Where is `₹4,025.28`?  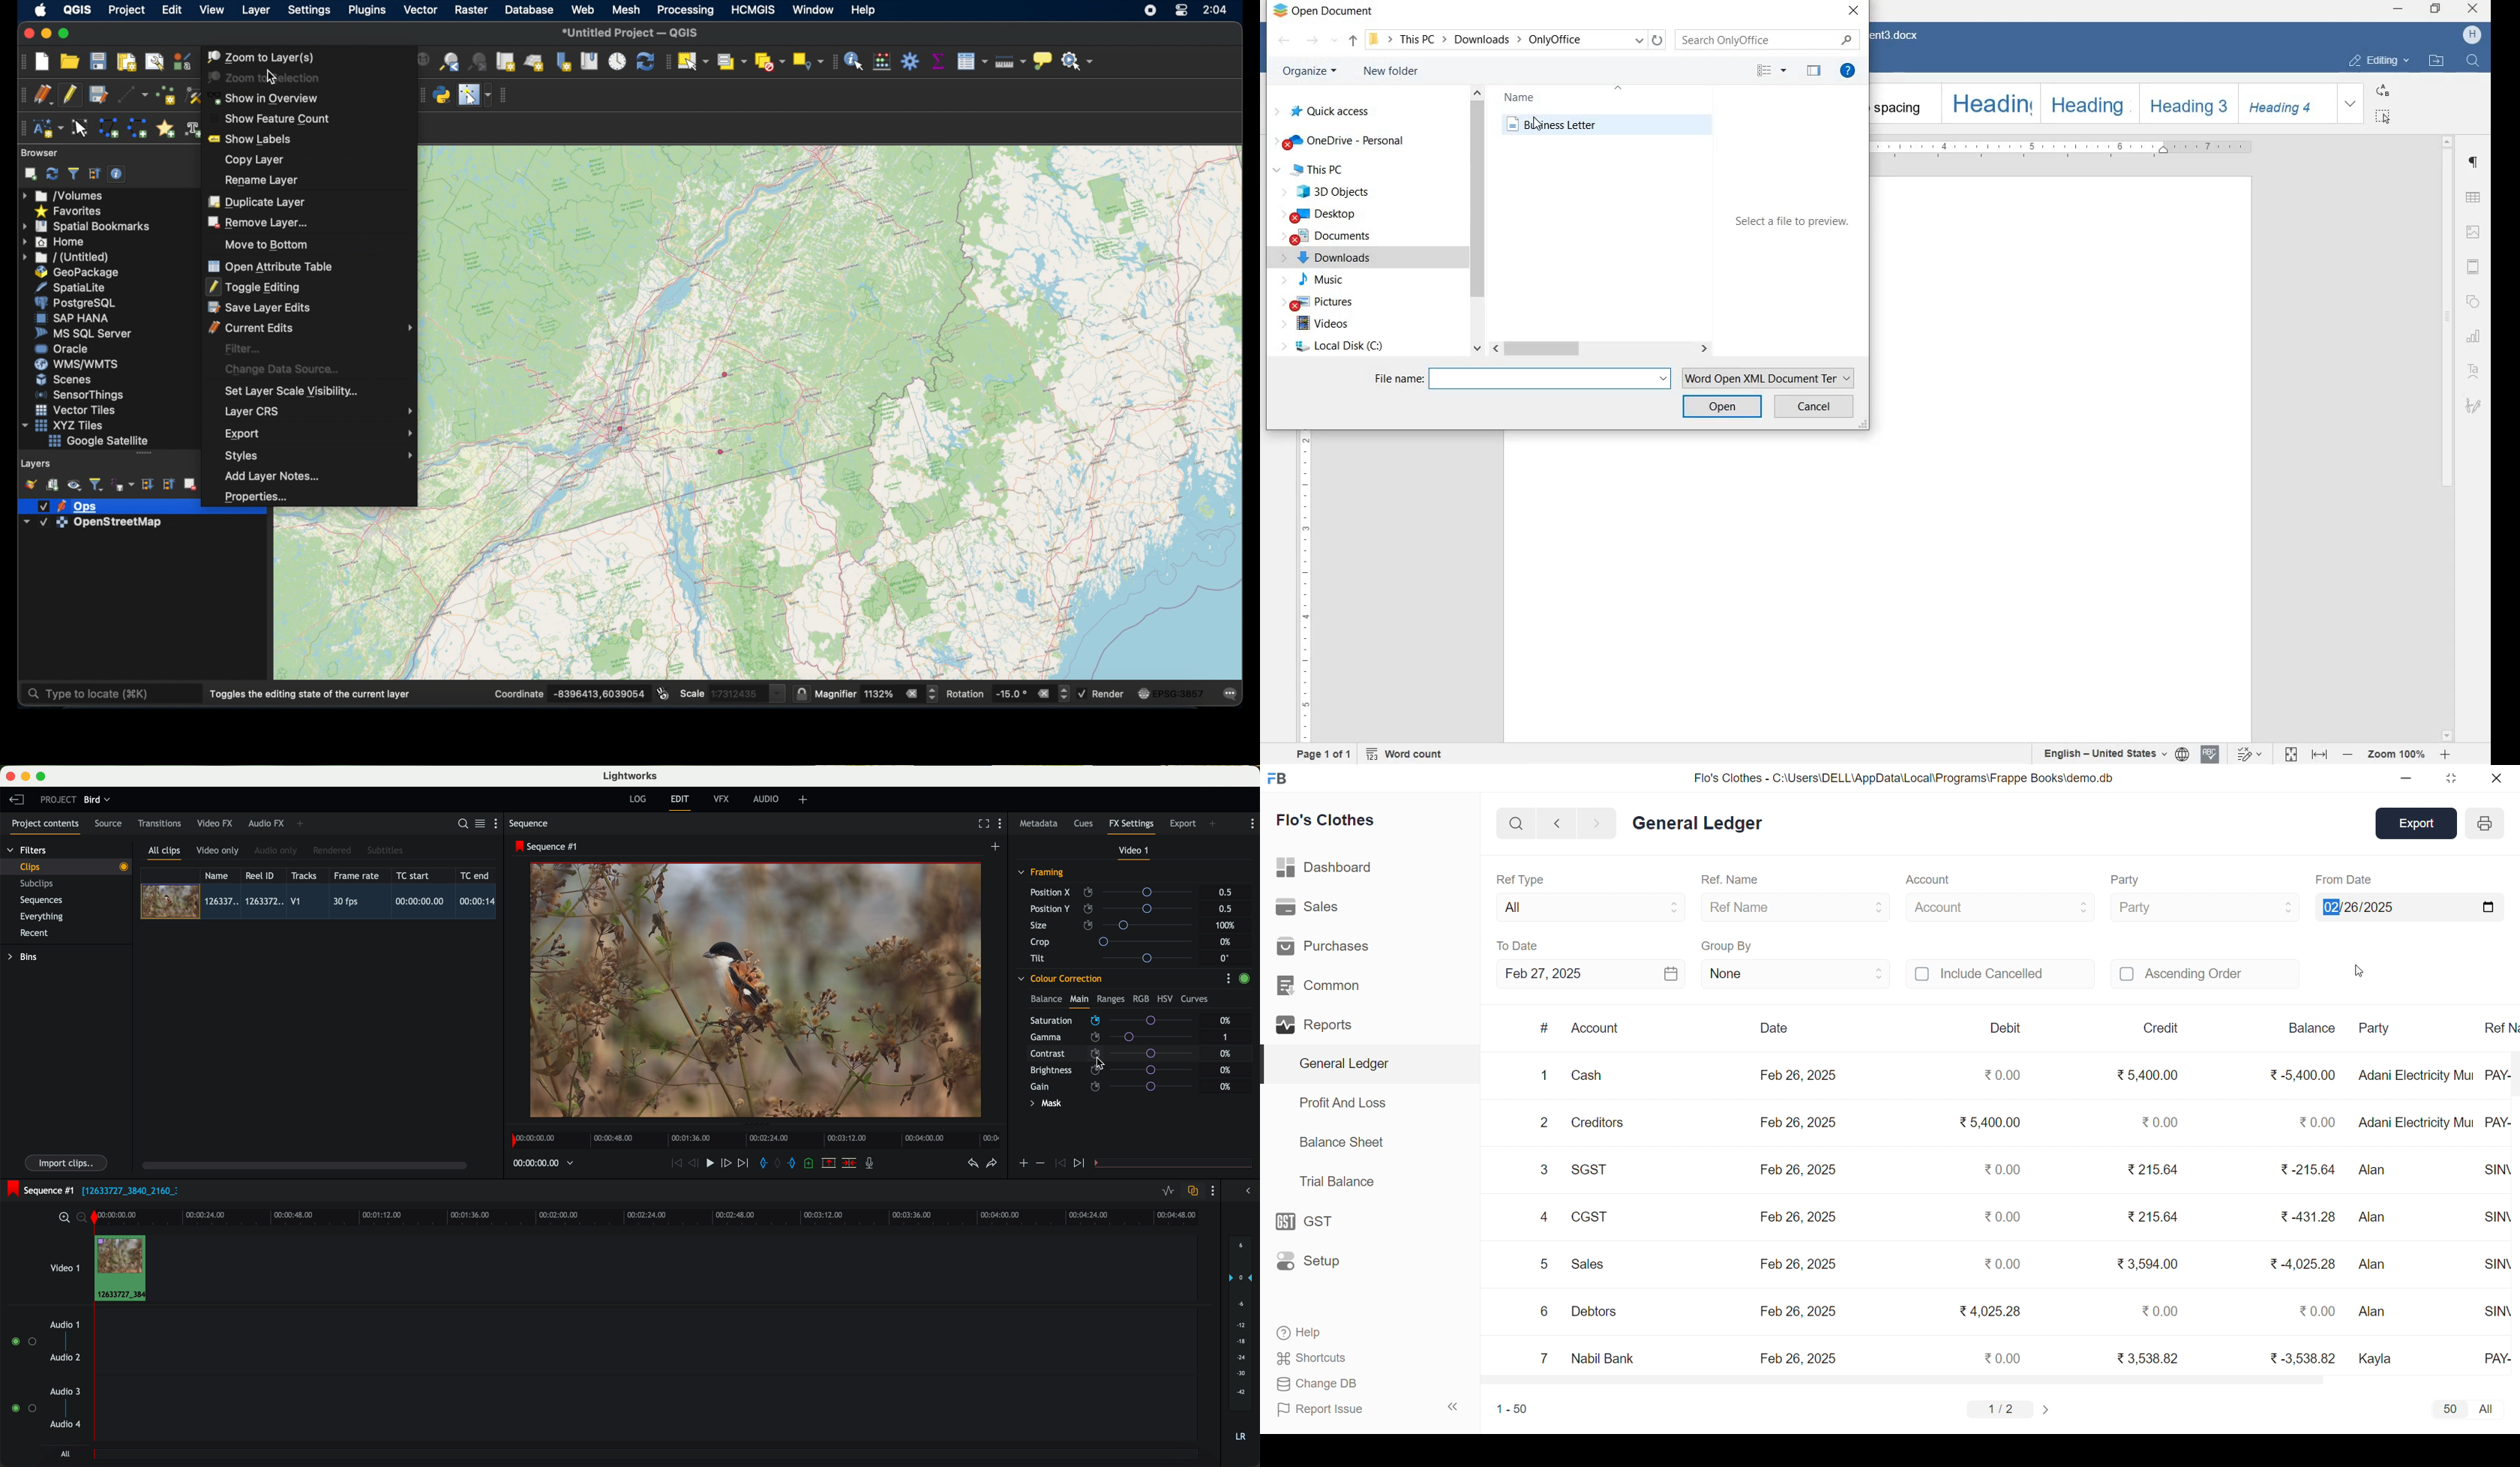 ₹4,025.28 is located at coordinates (1989, 1311).